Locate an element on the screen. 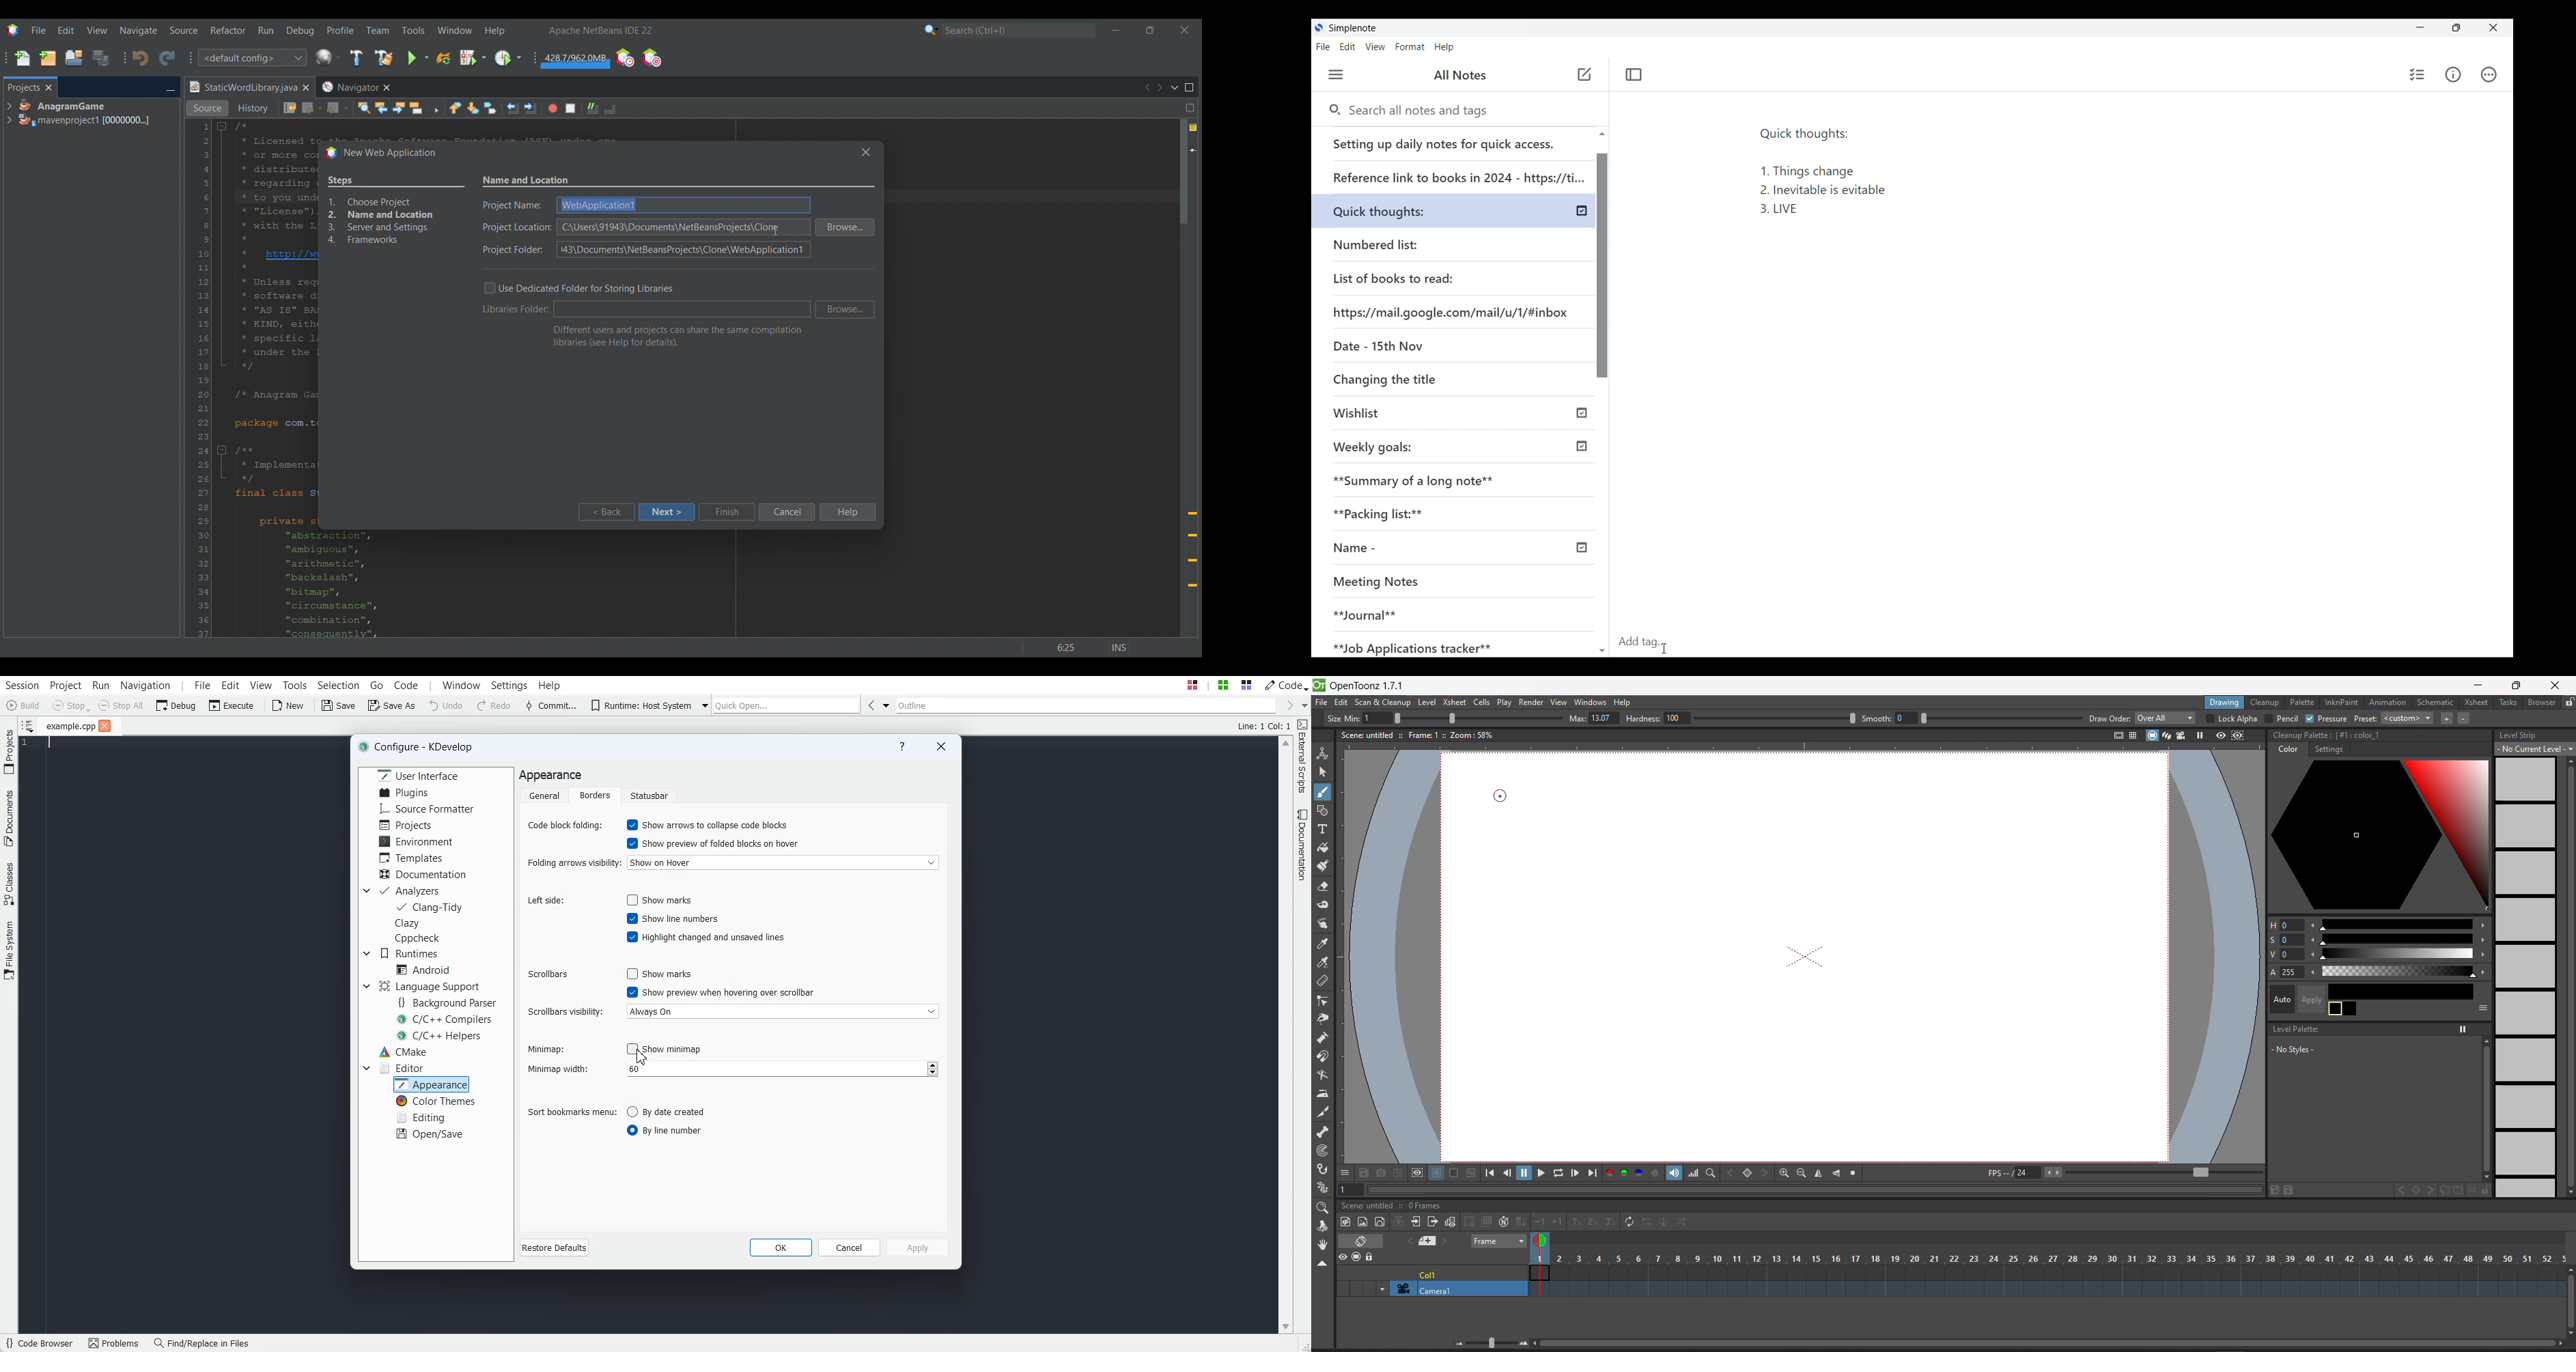 This screenshot has width=2576, height=1372. Software name and version is located at coordinates (601, 30).